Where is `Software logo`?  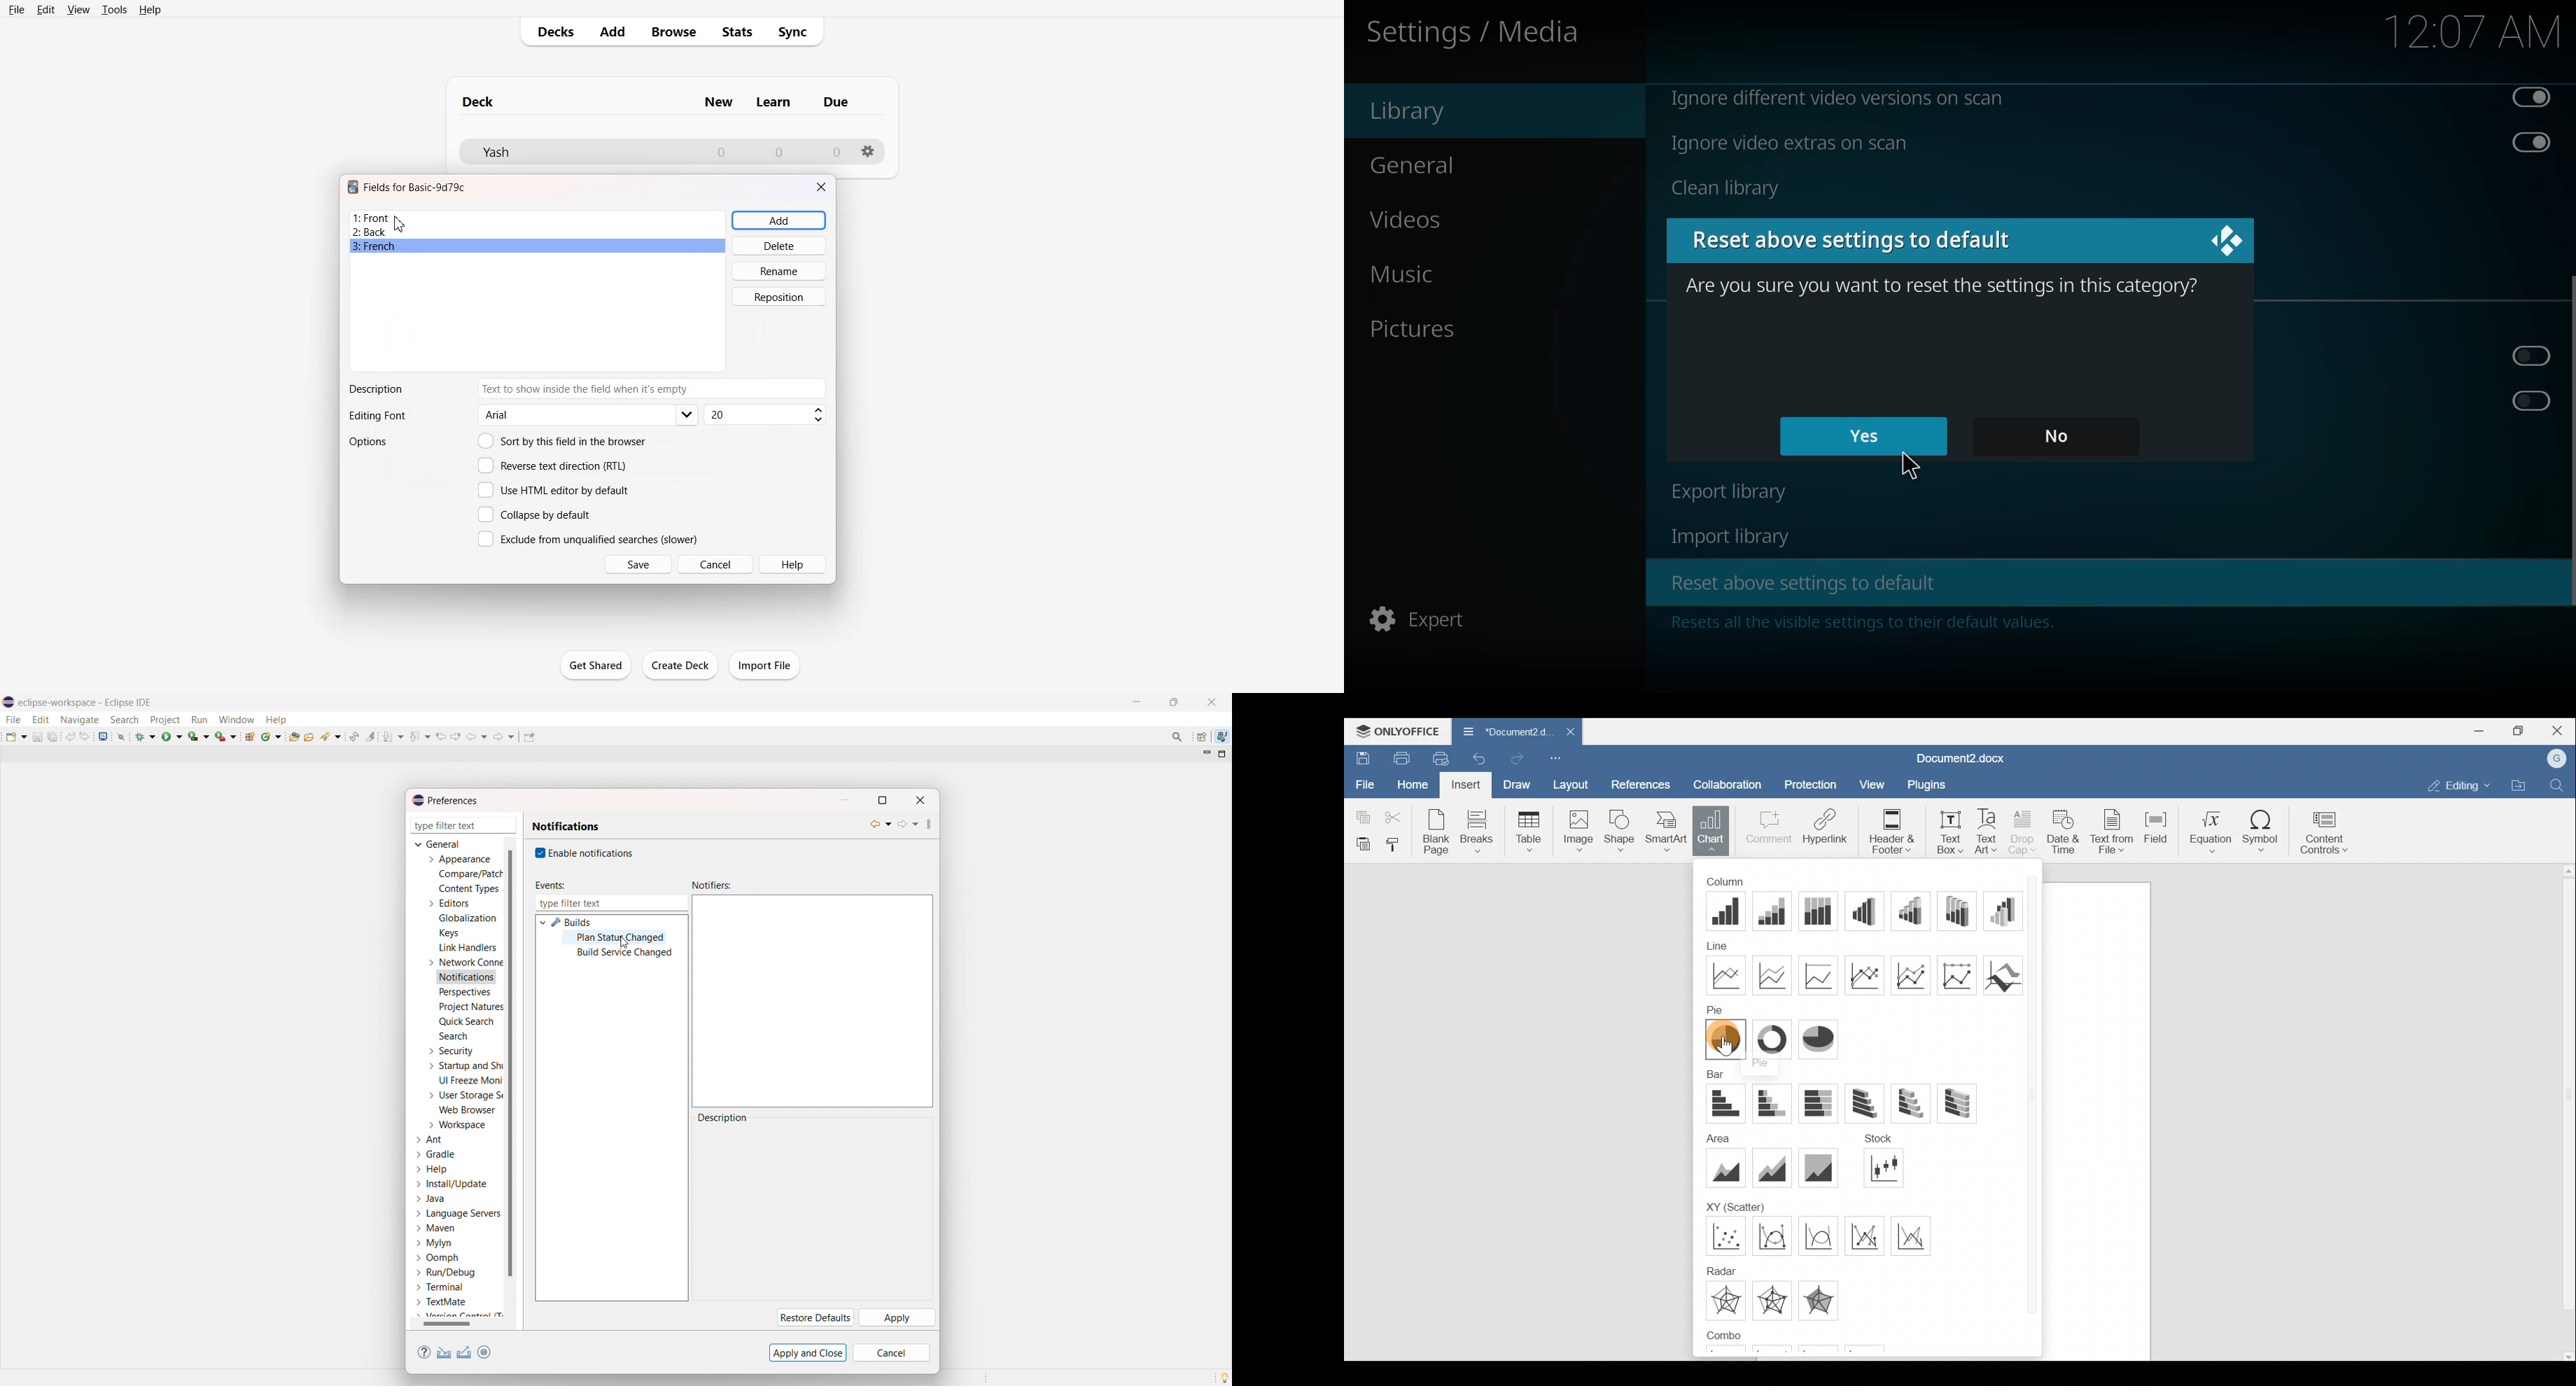 Software logo is located at coordinates (353, 187).